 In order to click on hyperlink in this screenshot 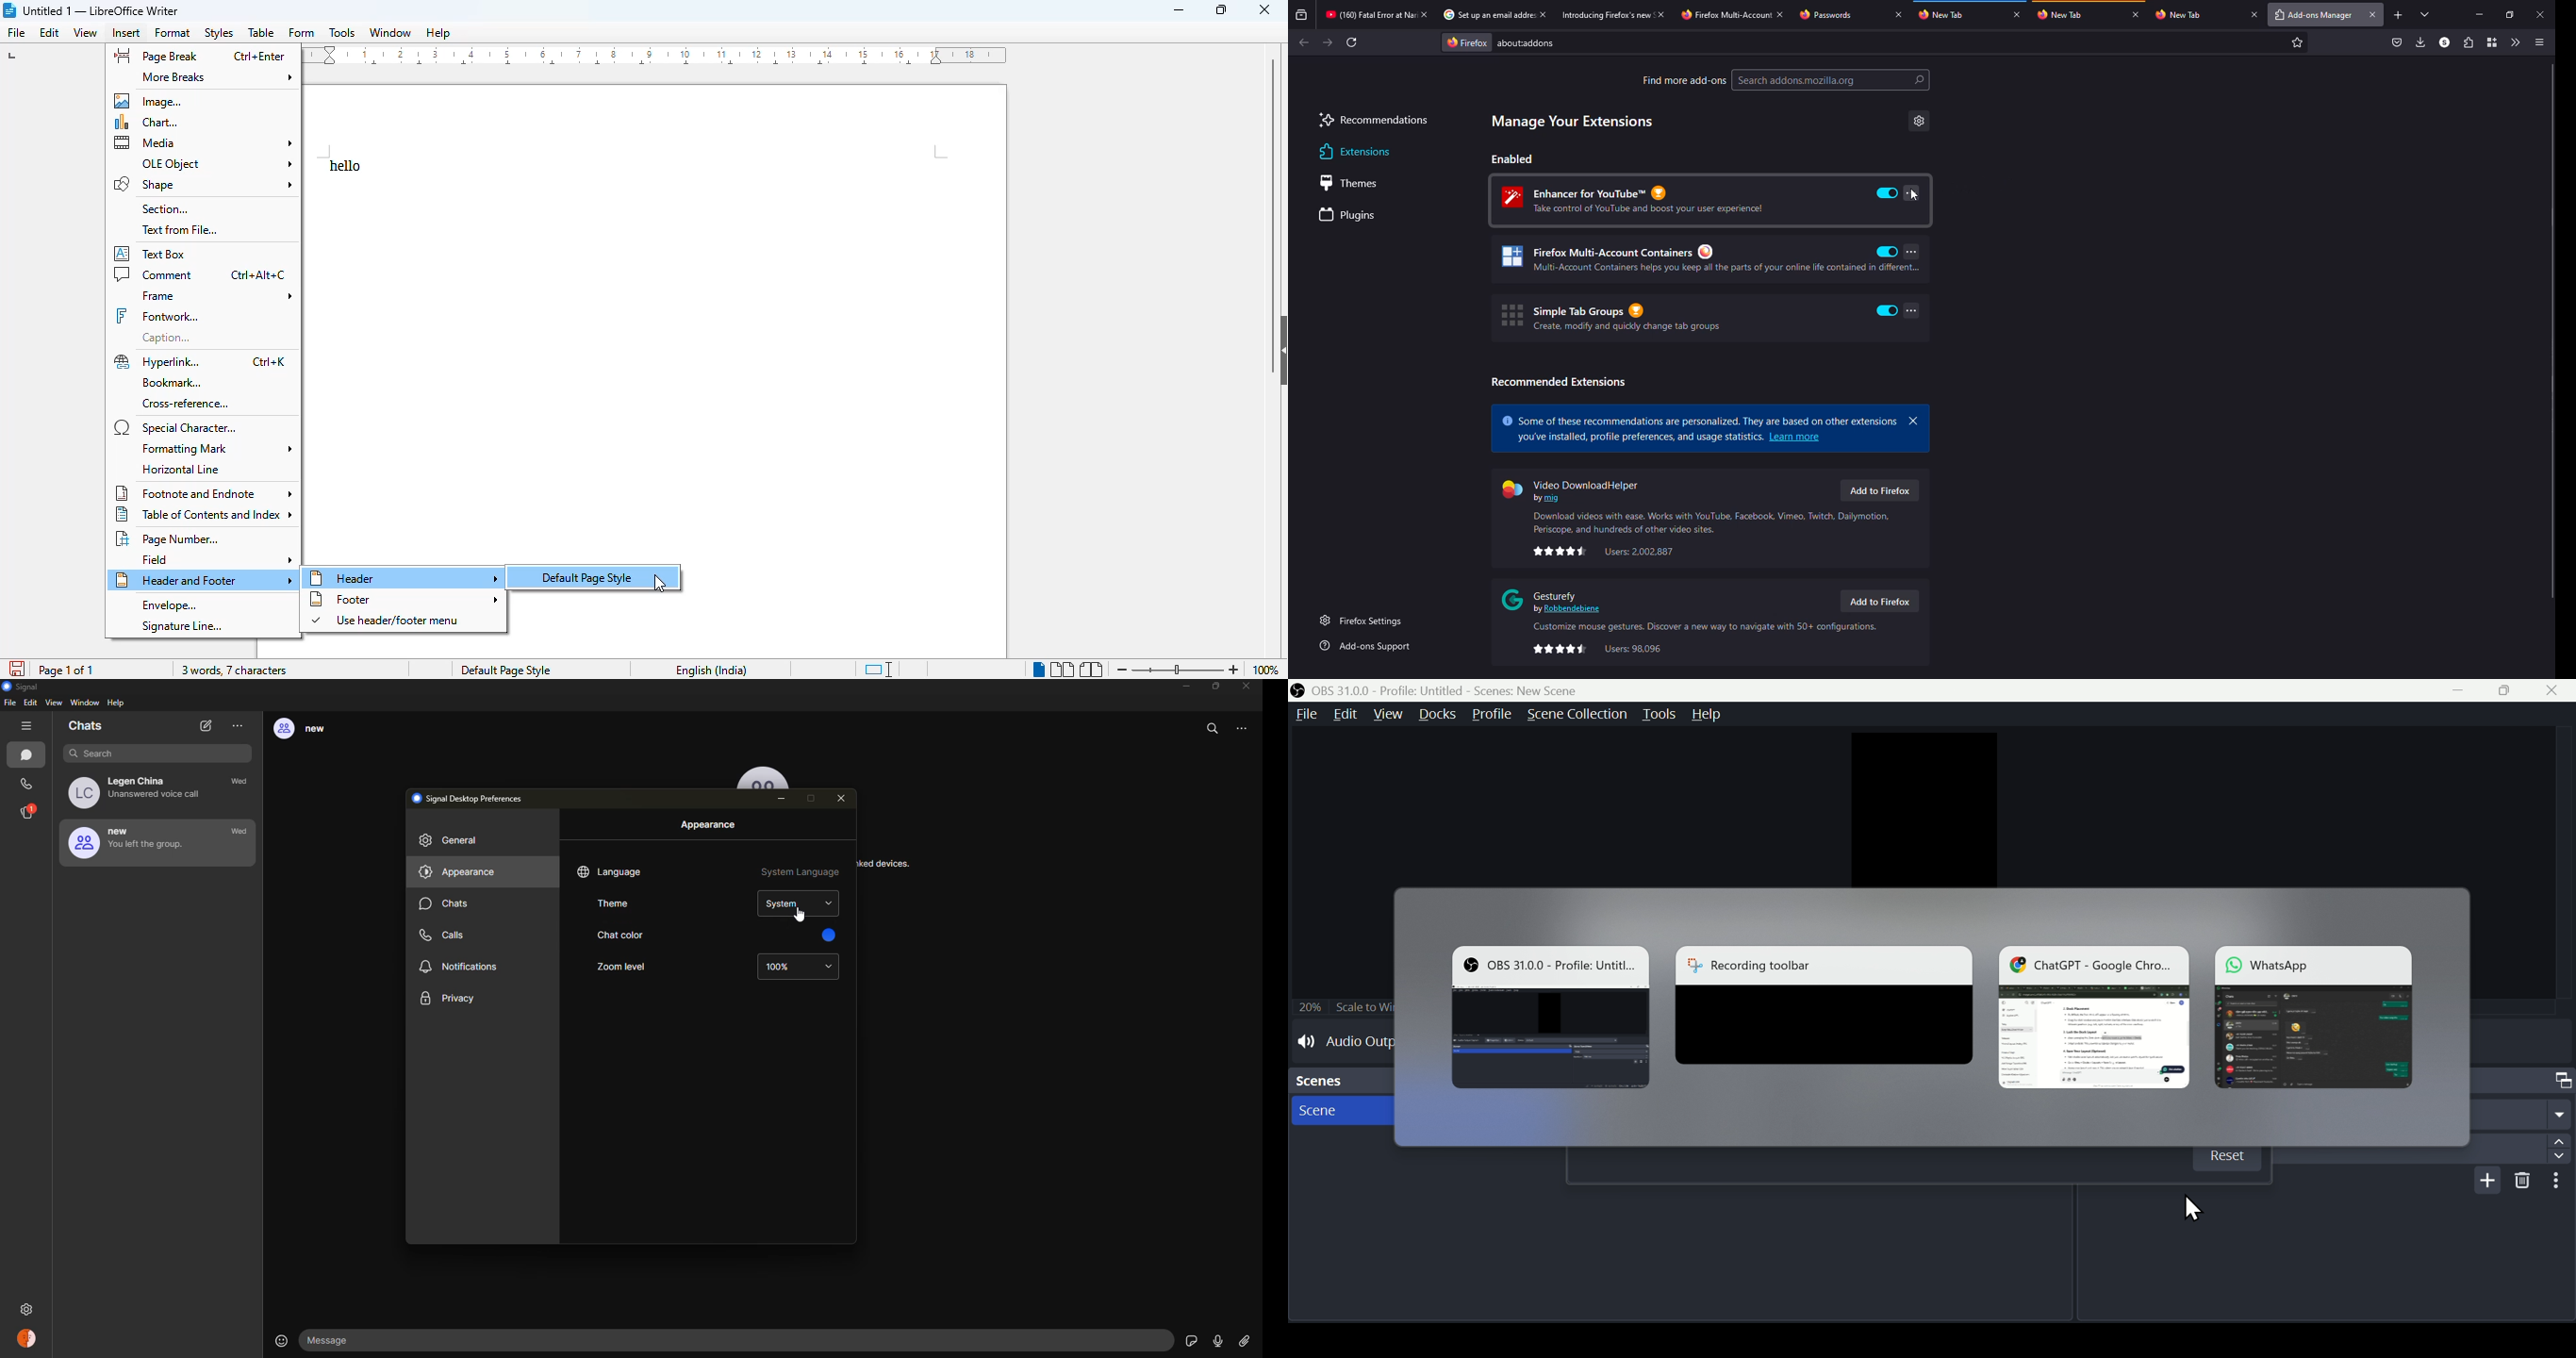, I will do `click(159, 362)`.